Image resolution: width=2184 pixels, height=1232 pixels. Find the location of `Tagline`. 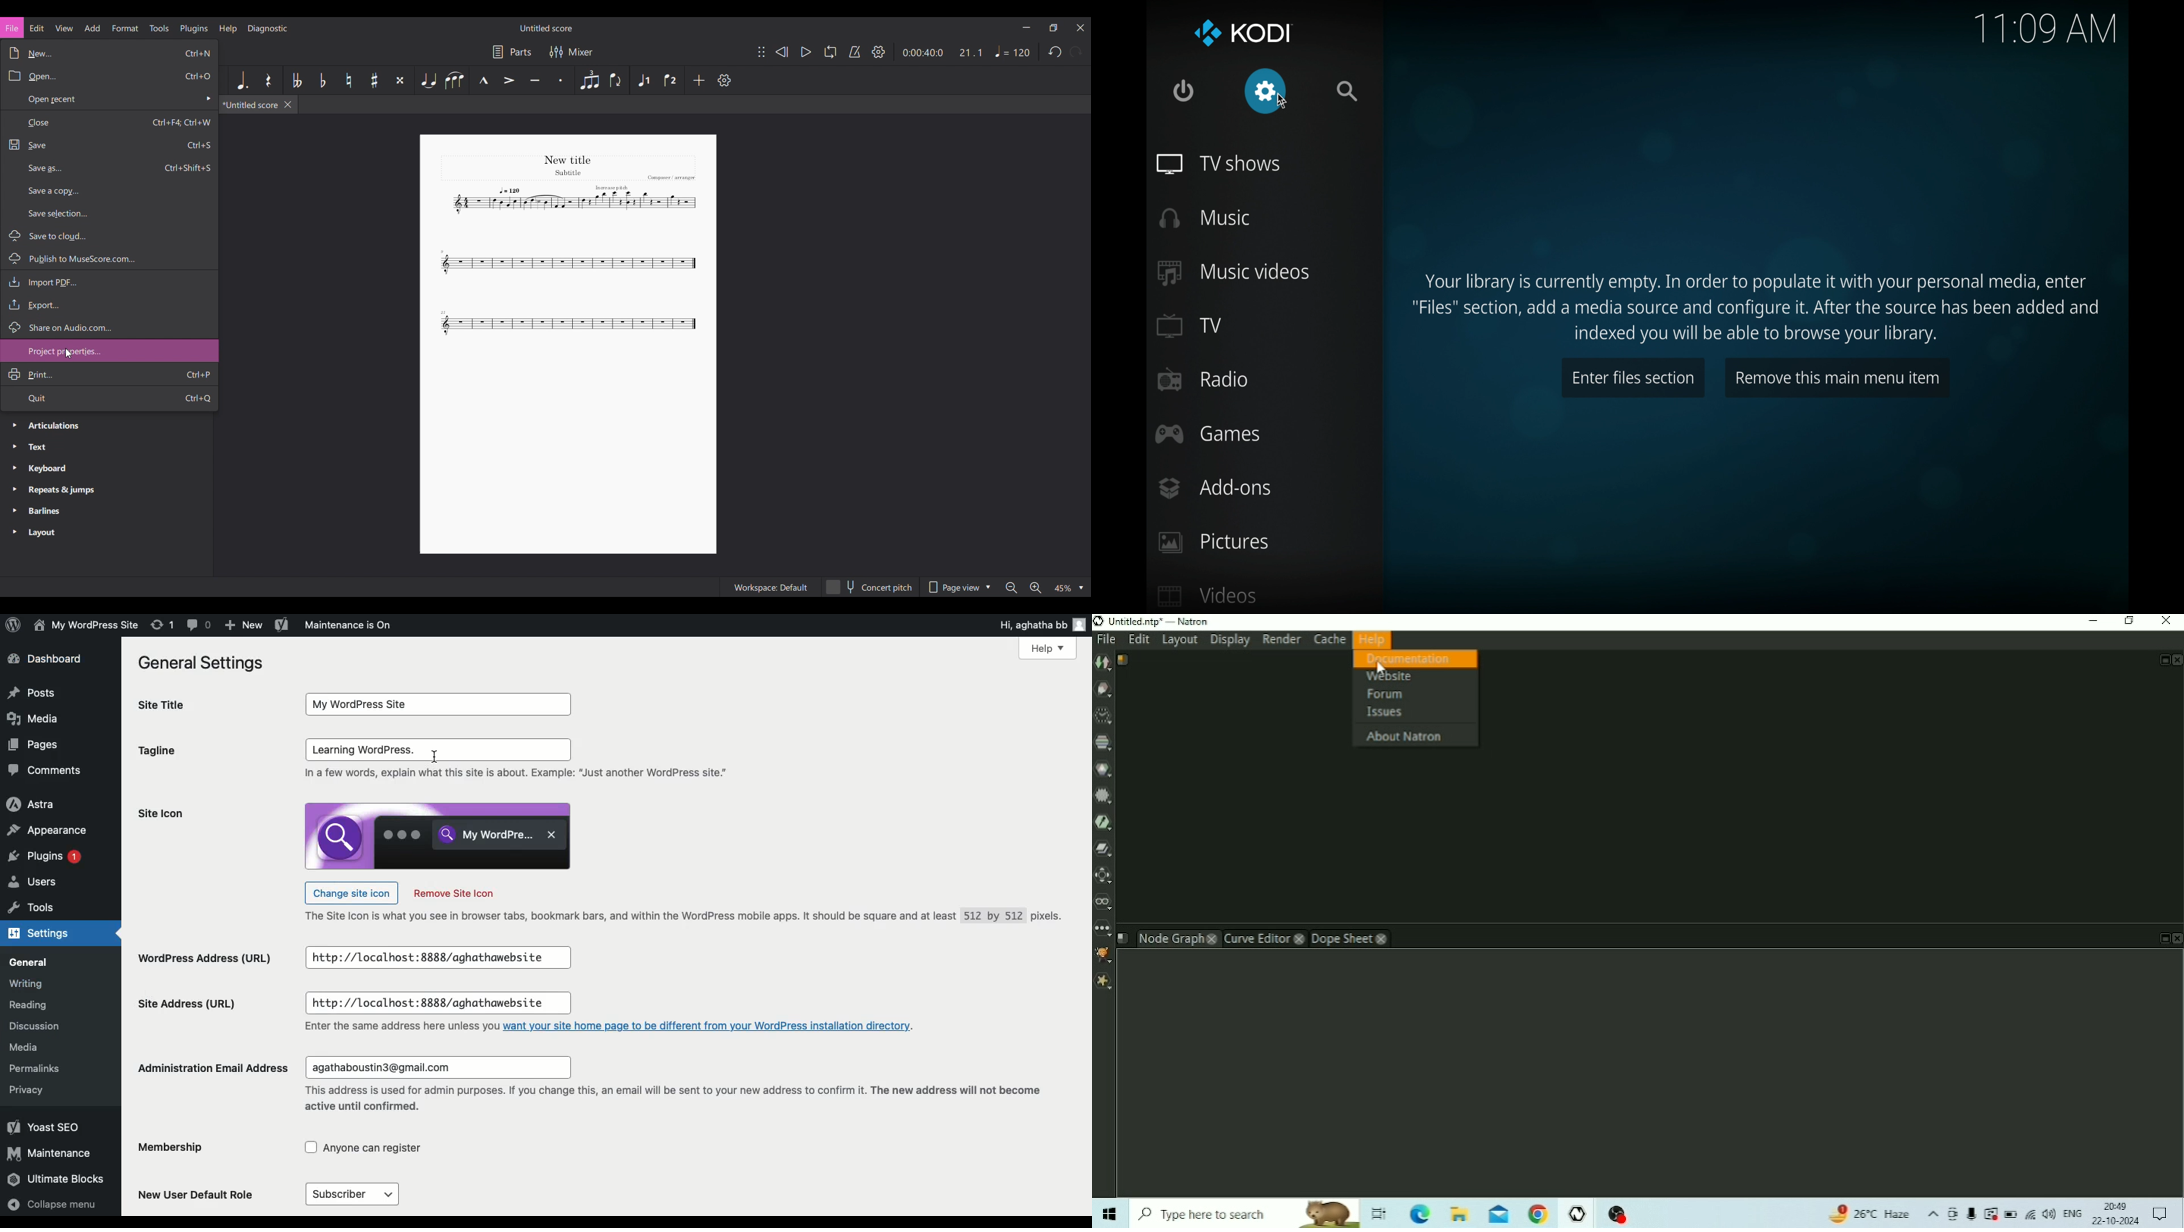

Tagline is located at coordinates (166, 748).